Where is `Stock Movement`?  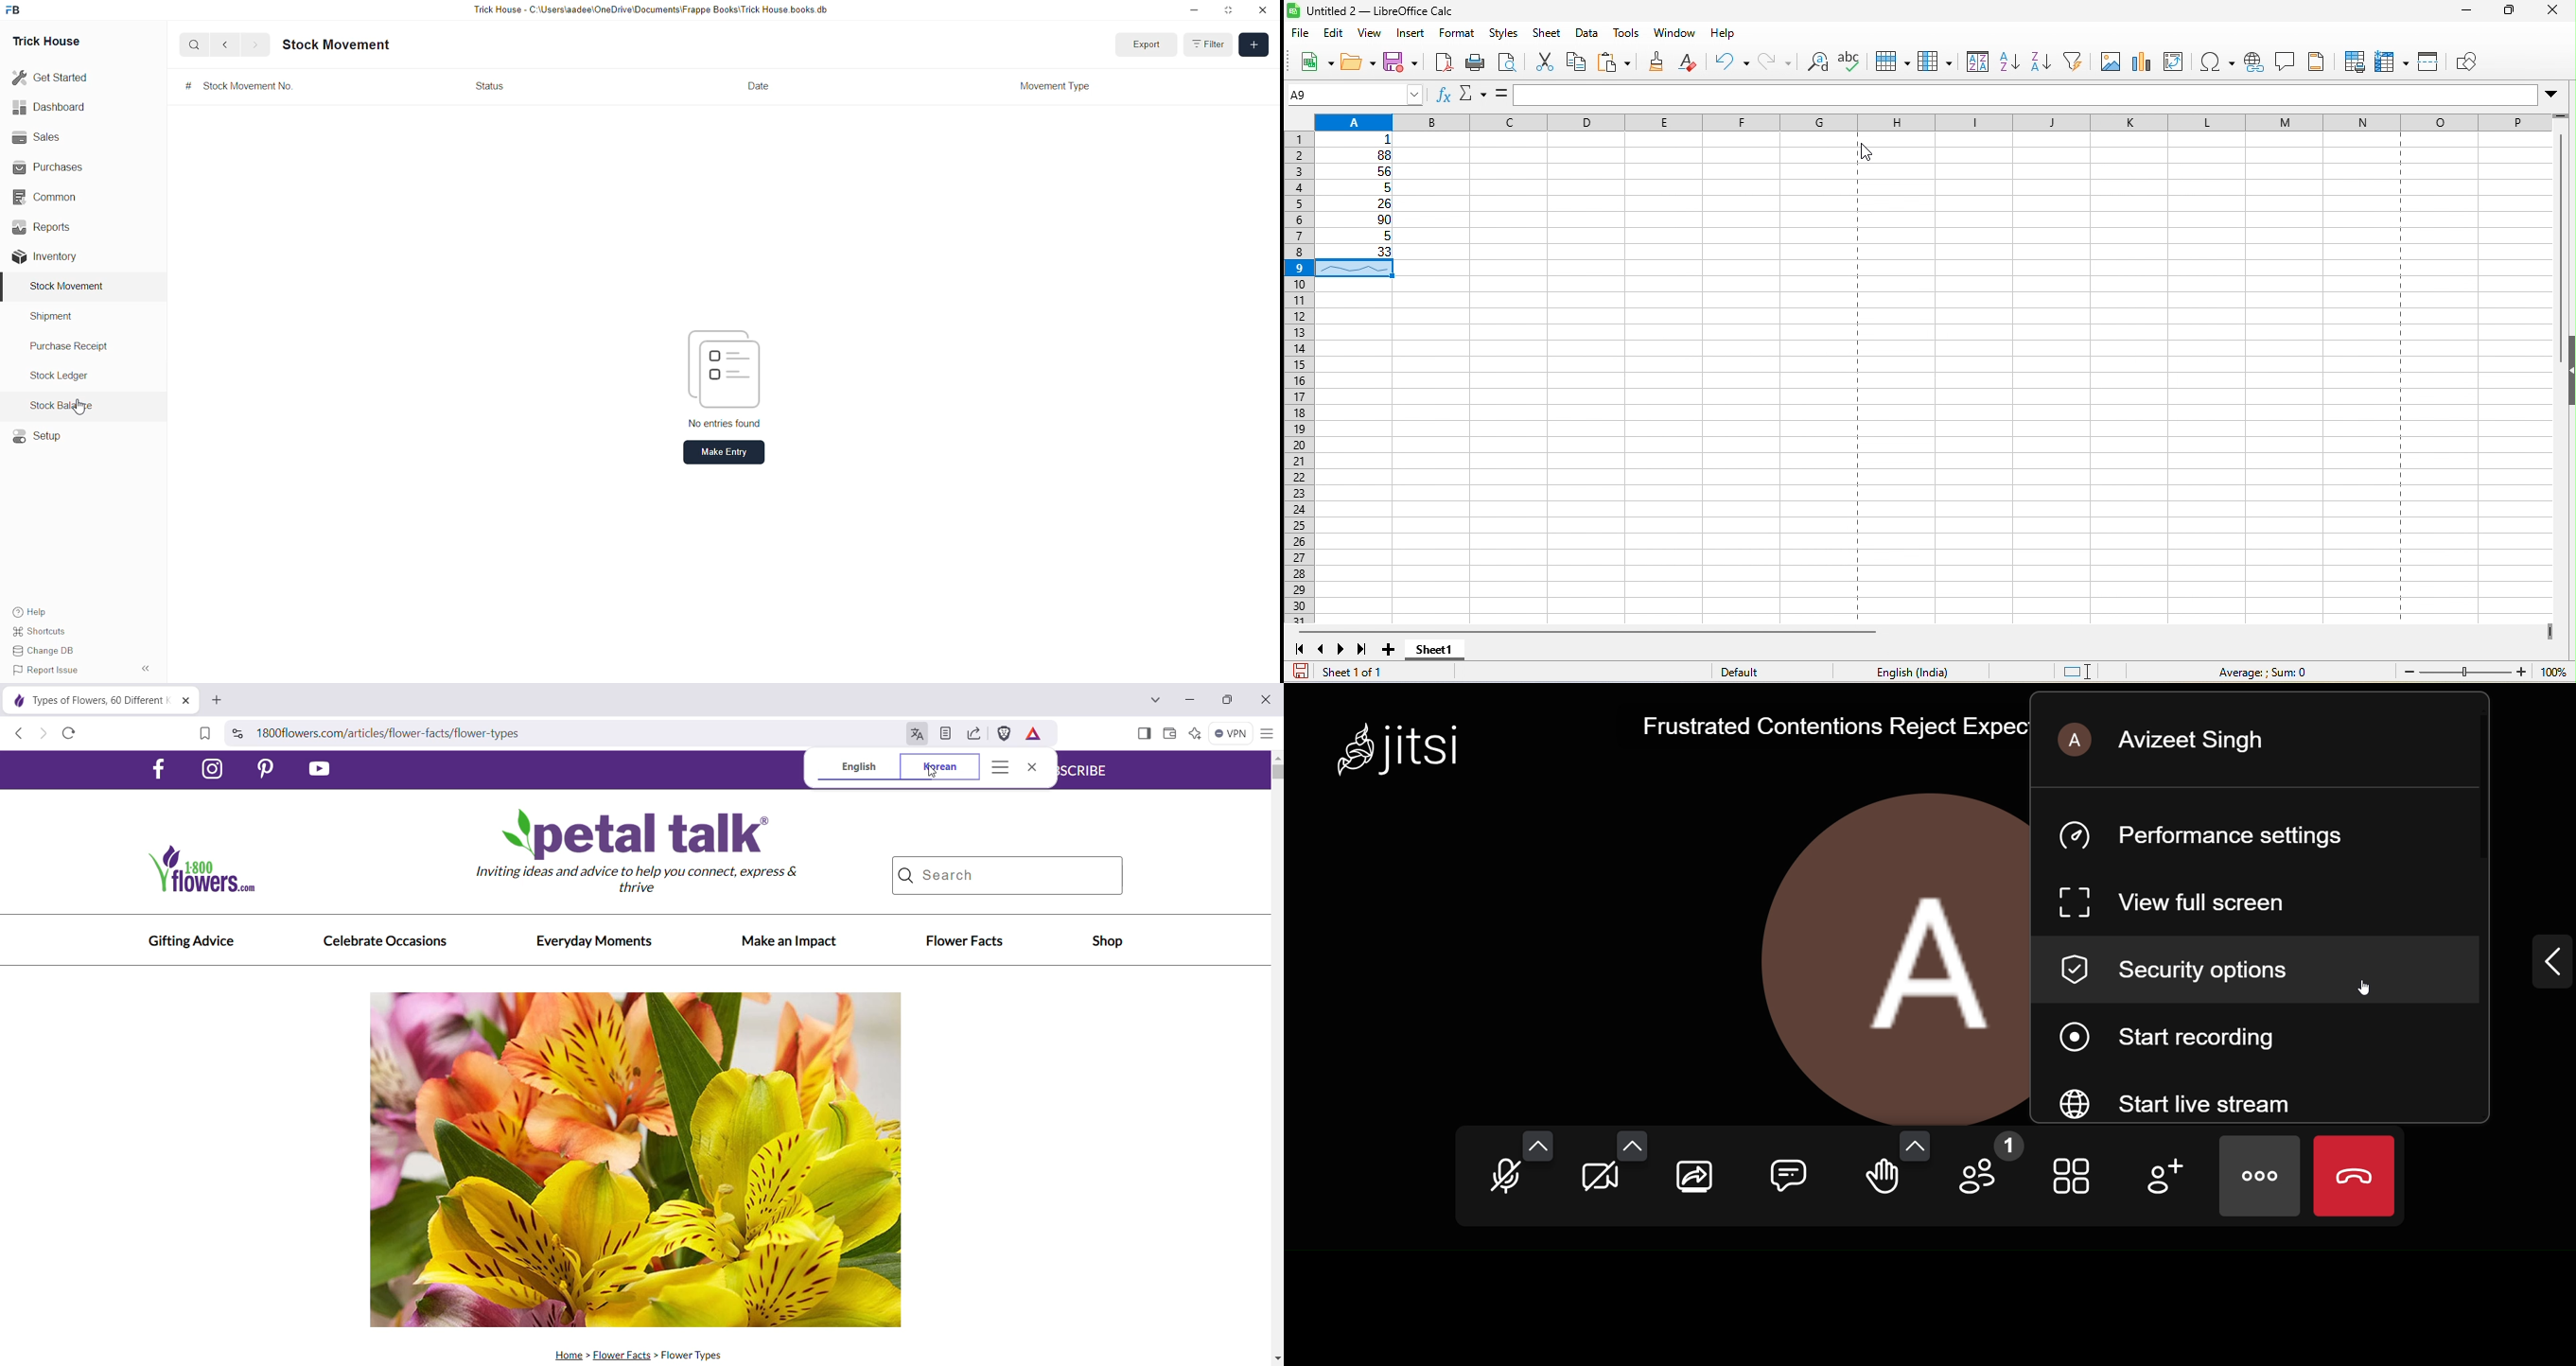
Stock Movement is located at coordinates (338, 45).